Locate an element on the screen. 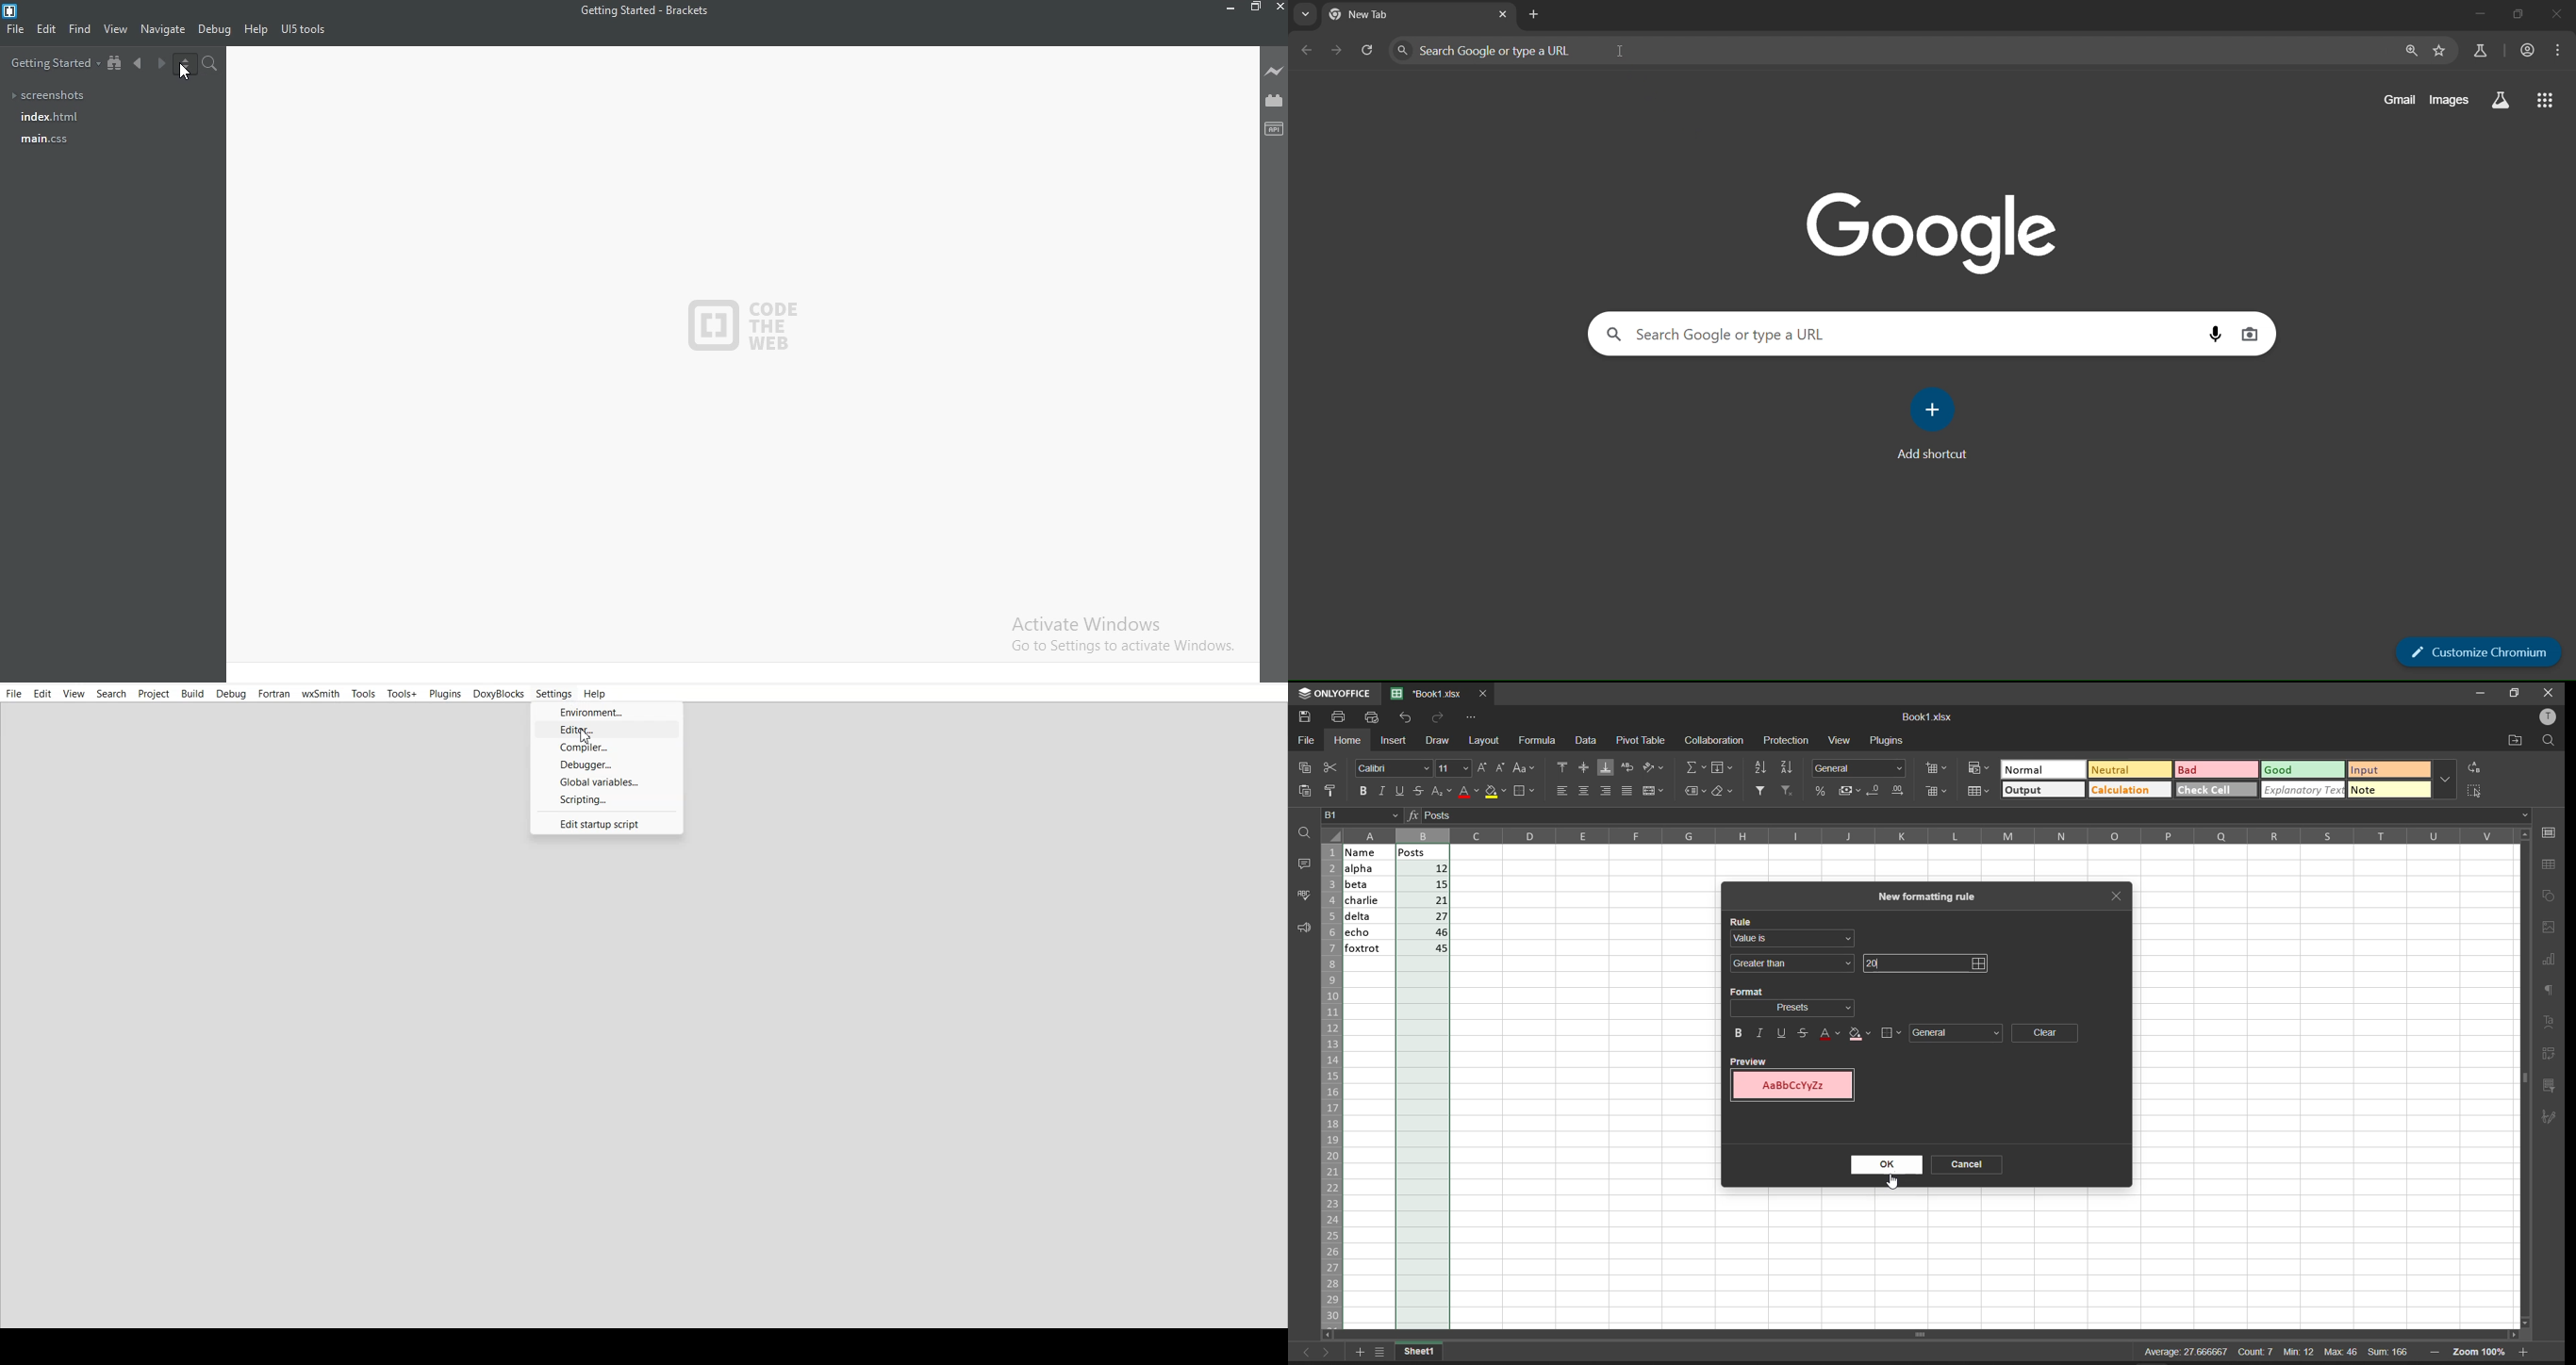  View is located at coordinates (117, 29).